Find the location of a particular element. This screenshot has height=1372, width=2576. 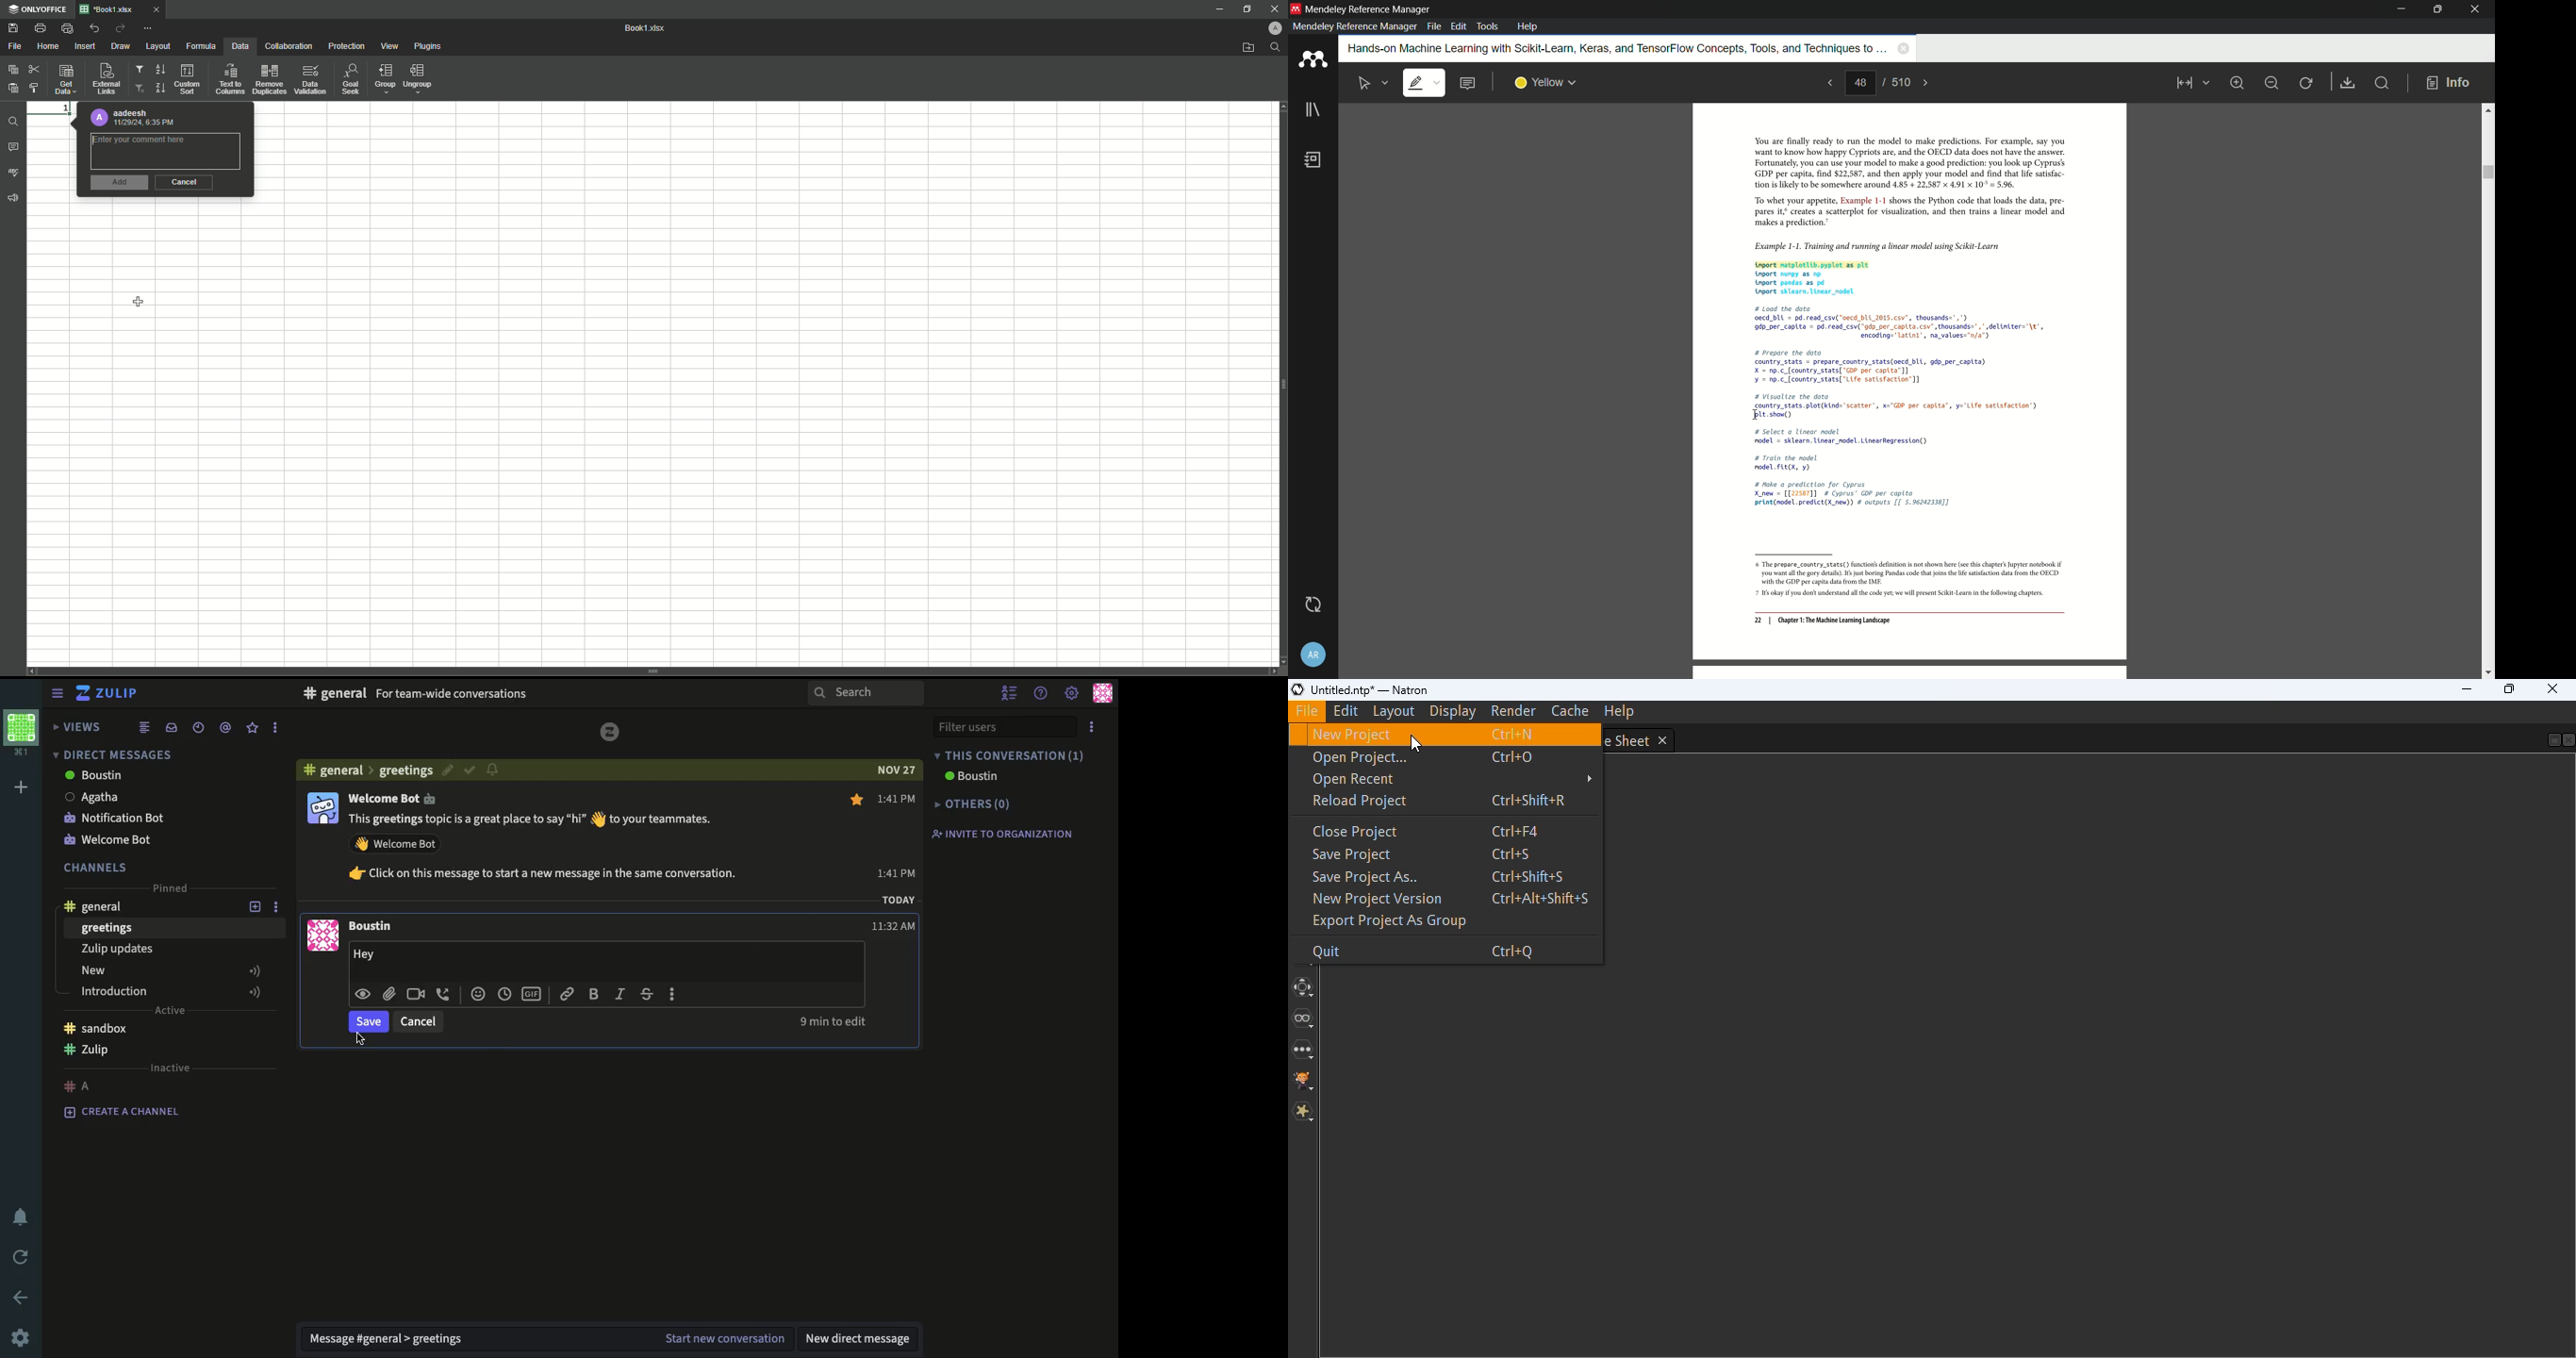

Choose Styling is located at coordinates (37, 87).